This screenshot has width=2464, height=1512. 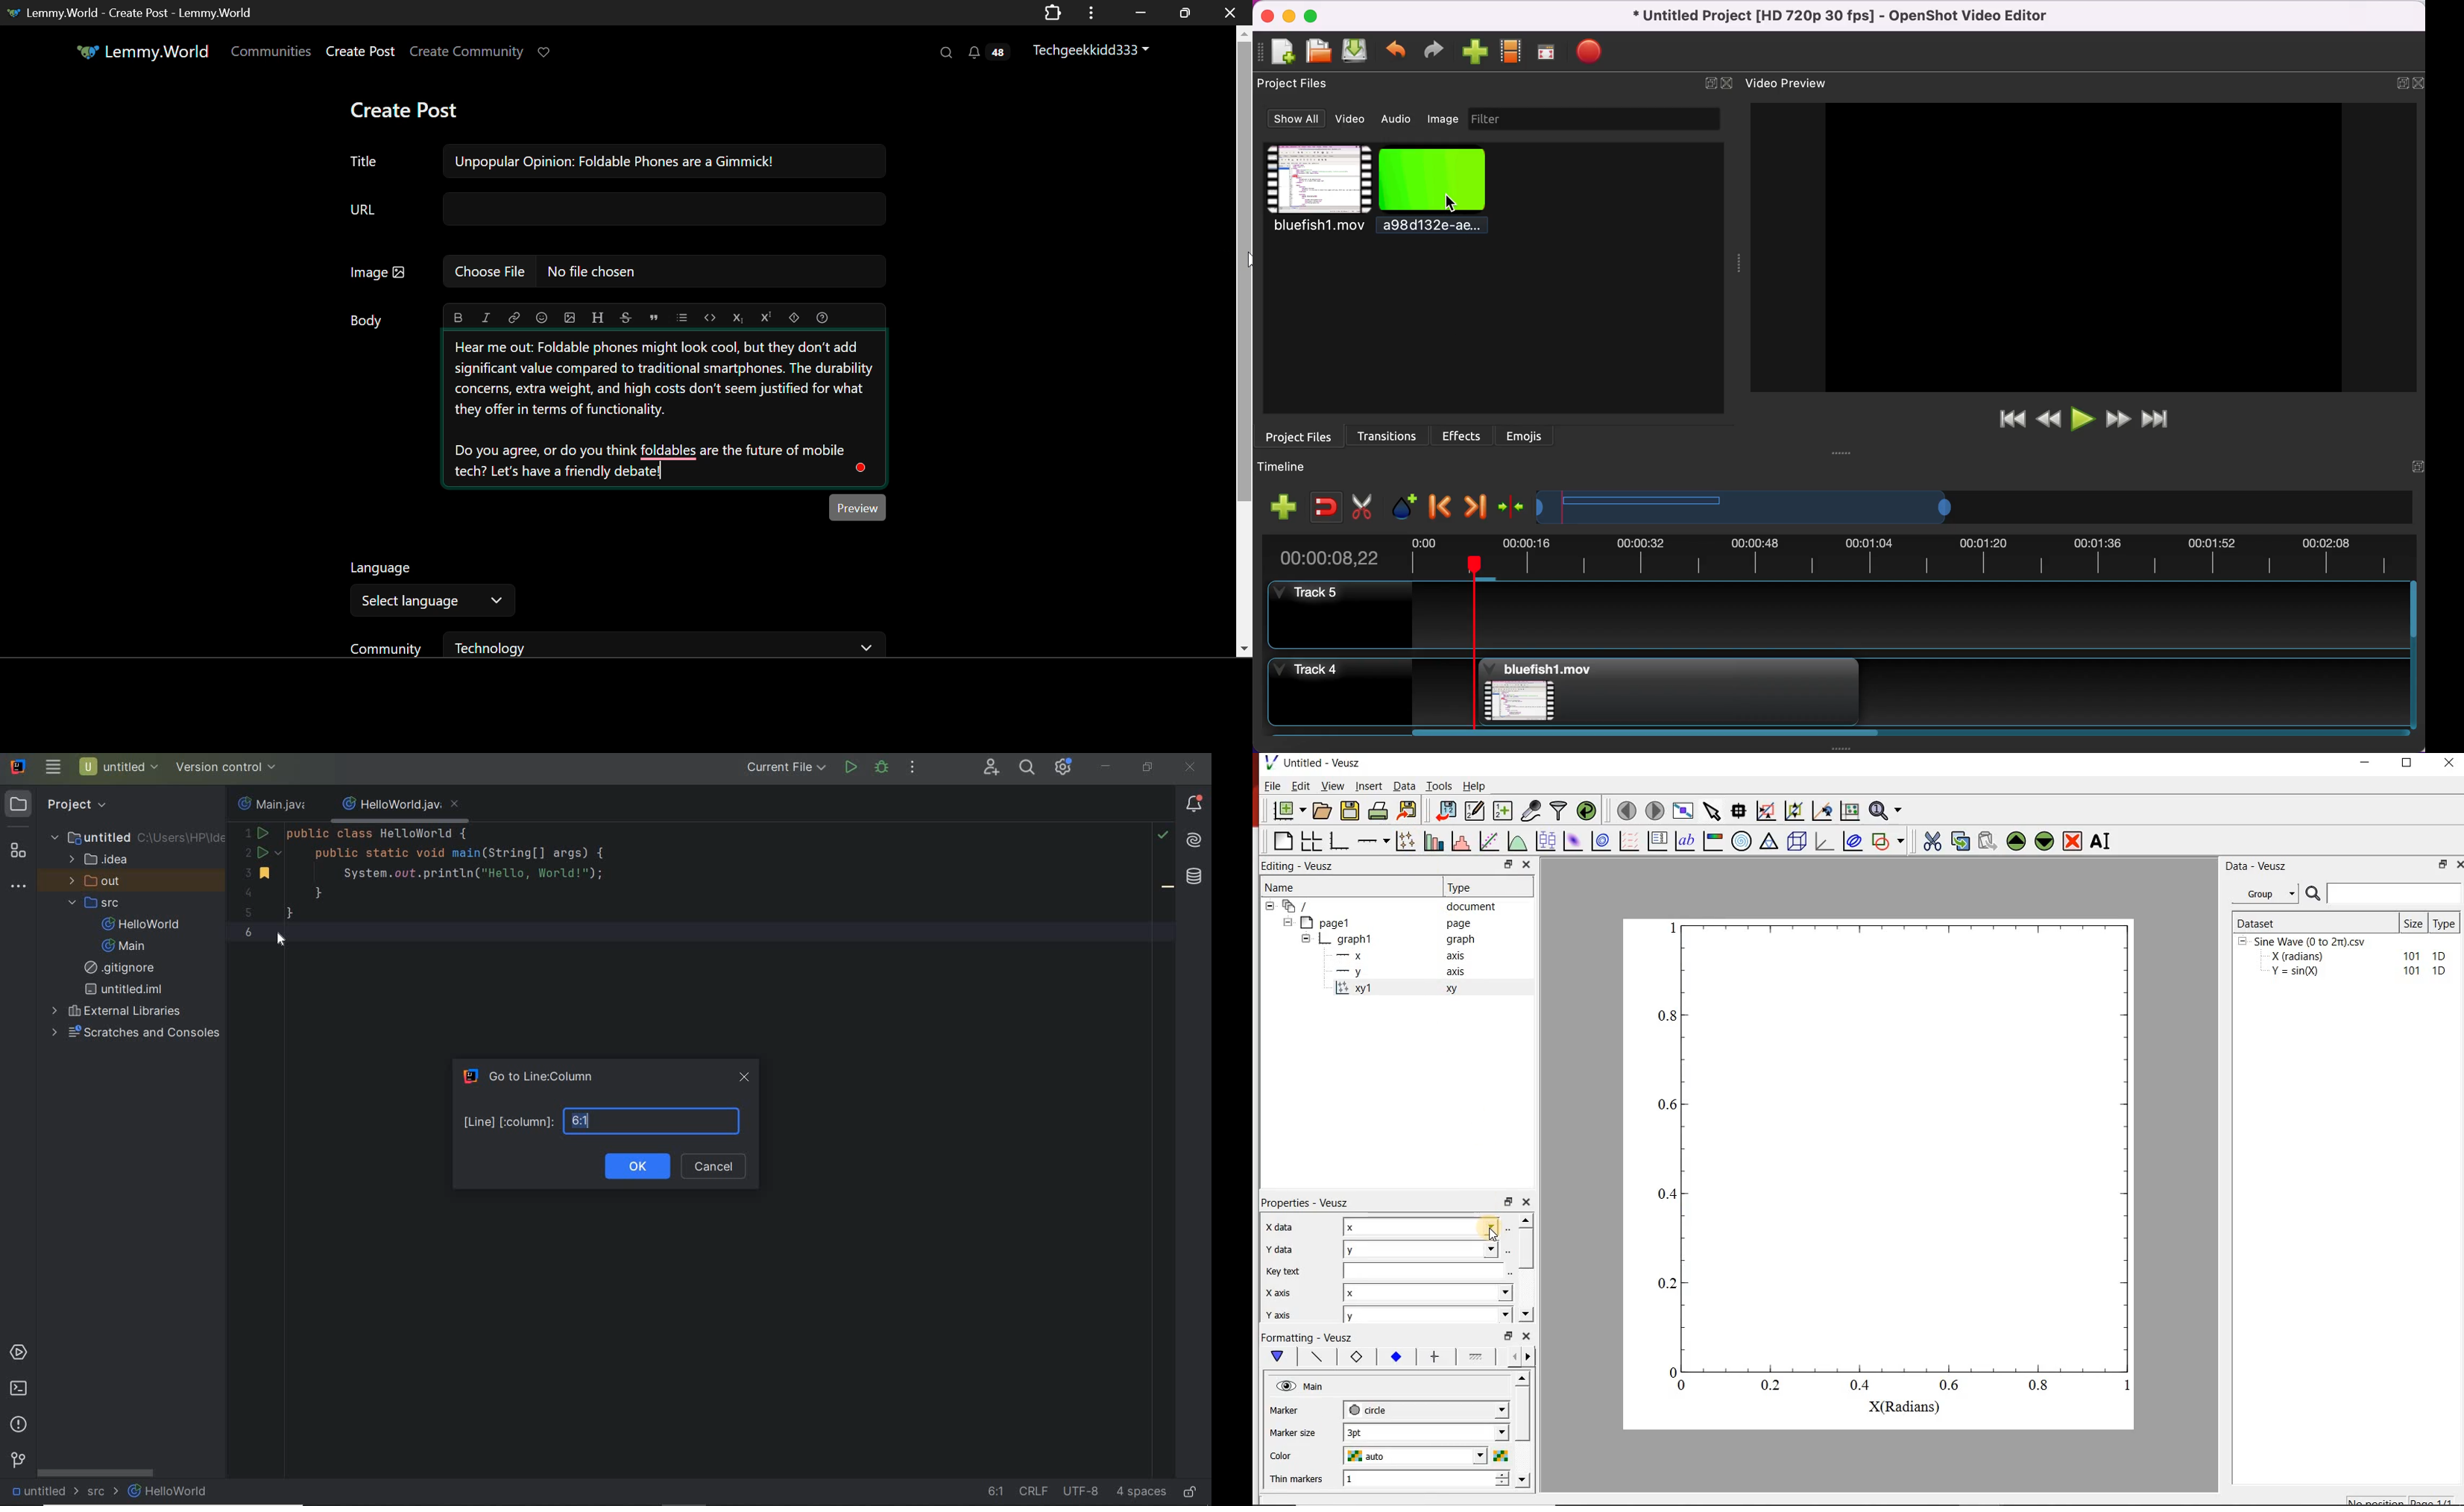 What do you see at coordinates (487, 317) in the screenshot?
I see `italic` at bounding box center [487, 317].